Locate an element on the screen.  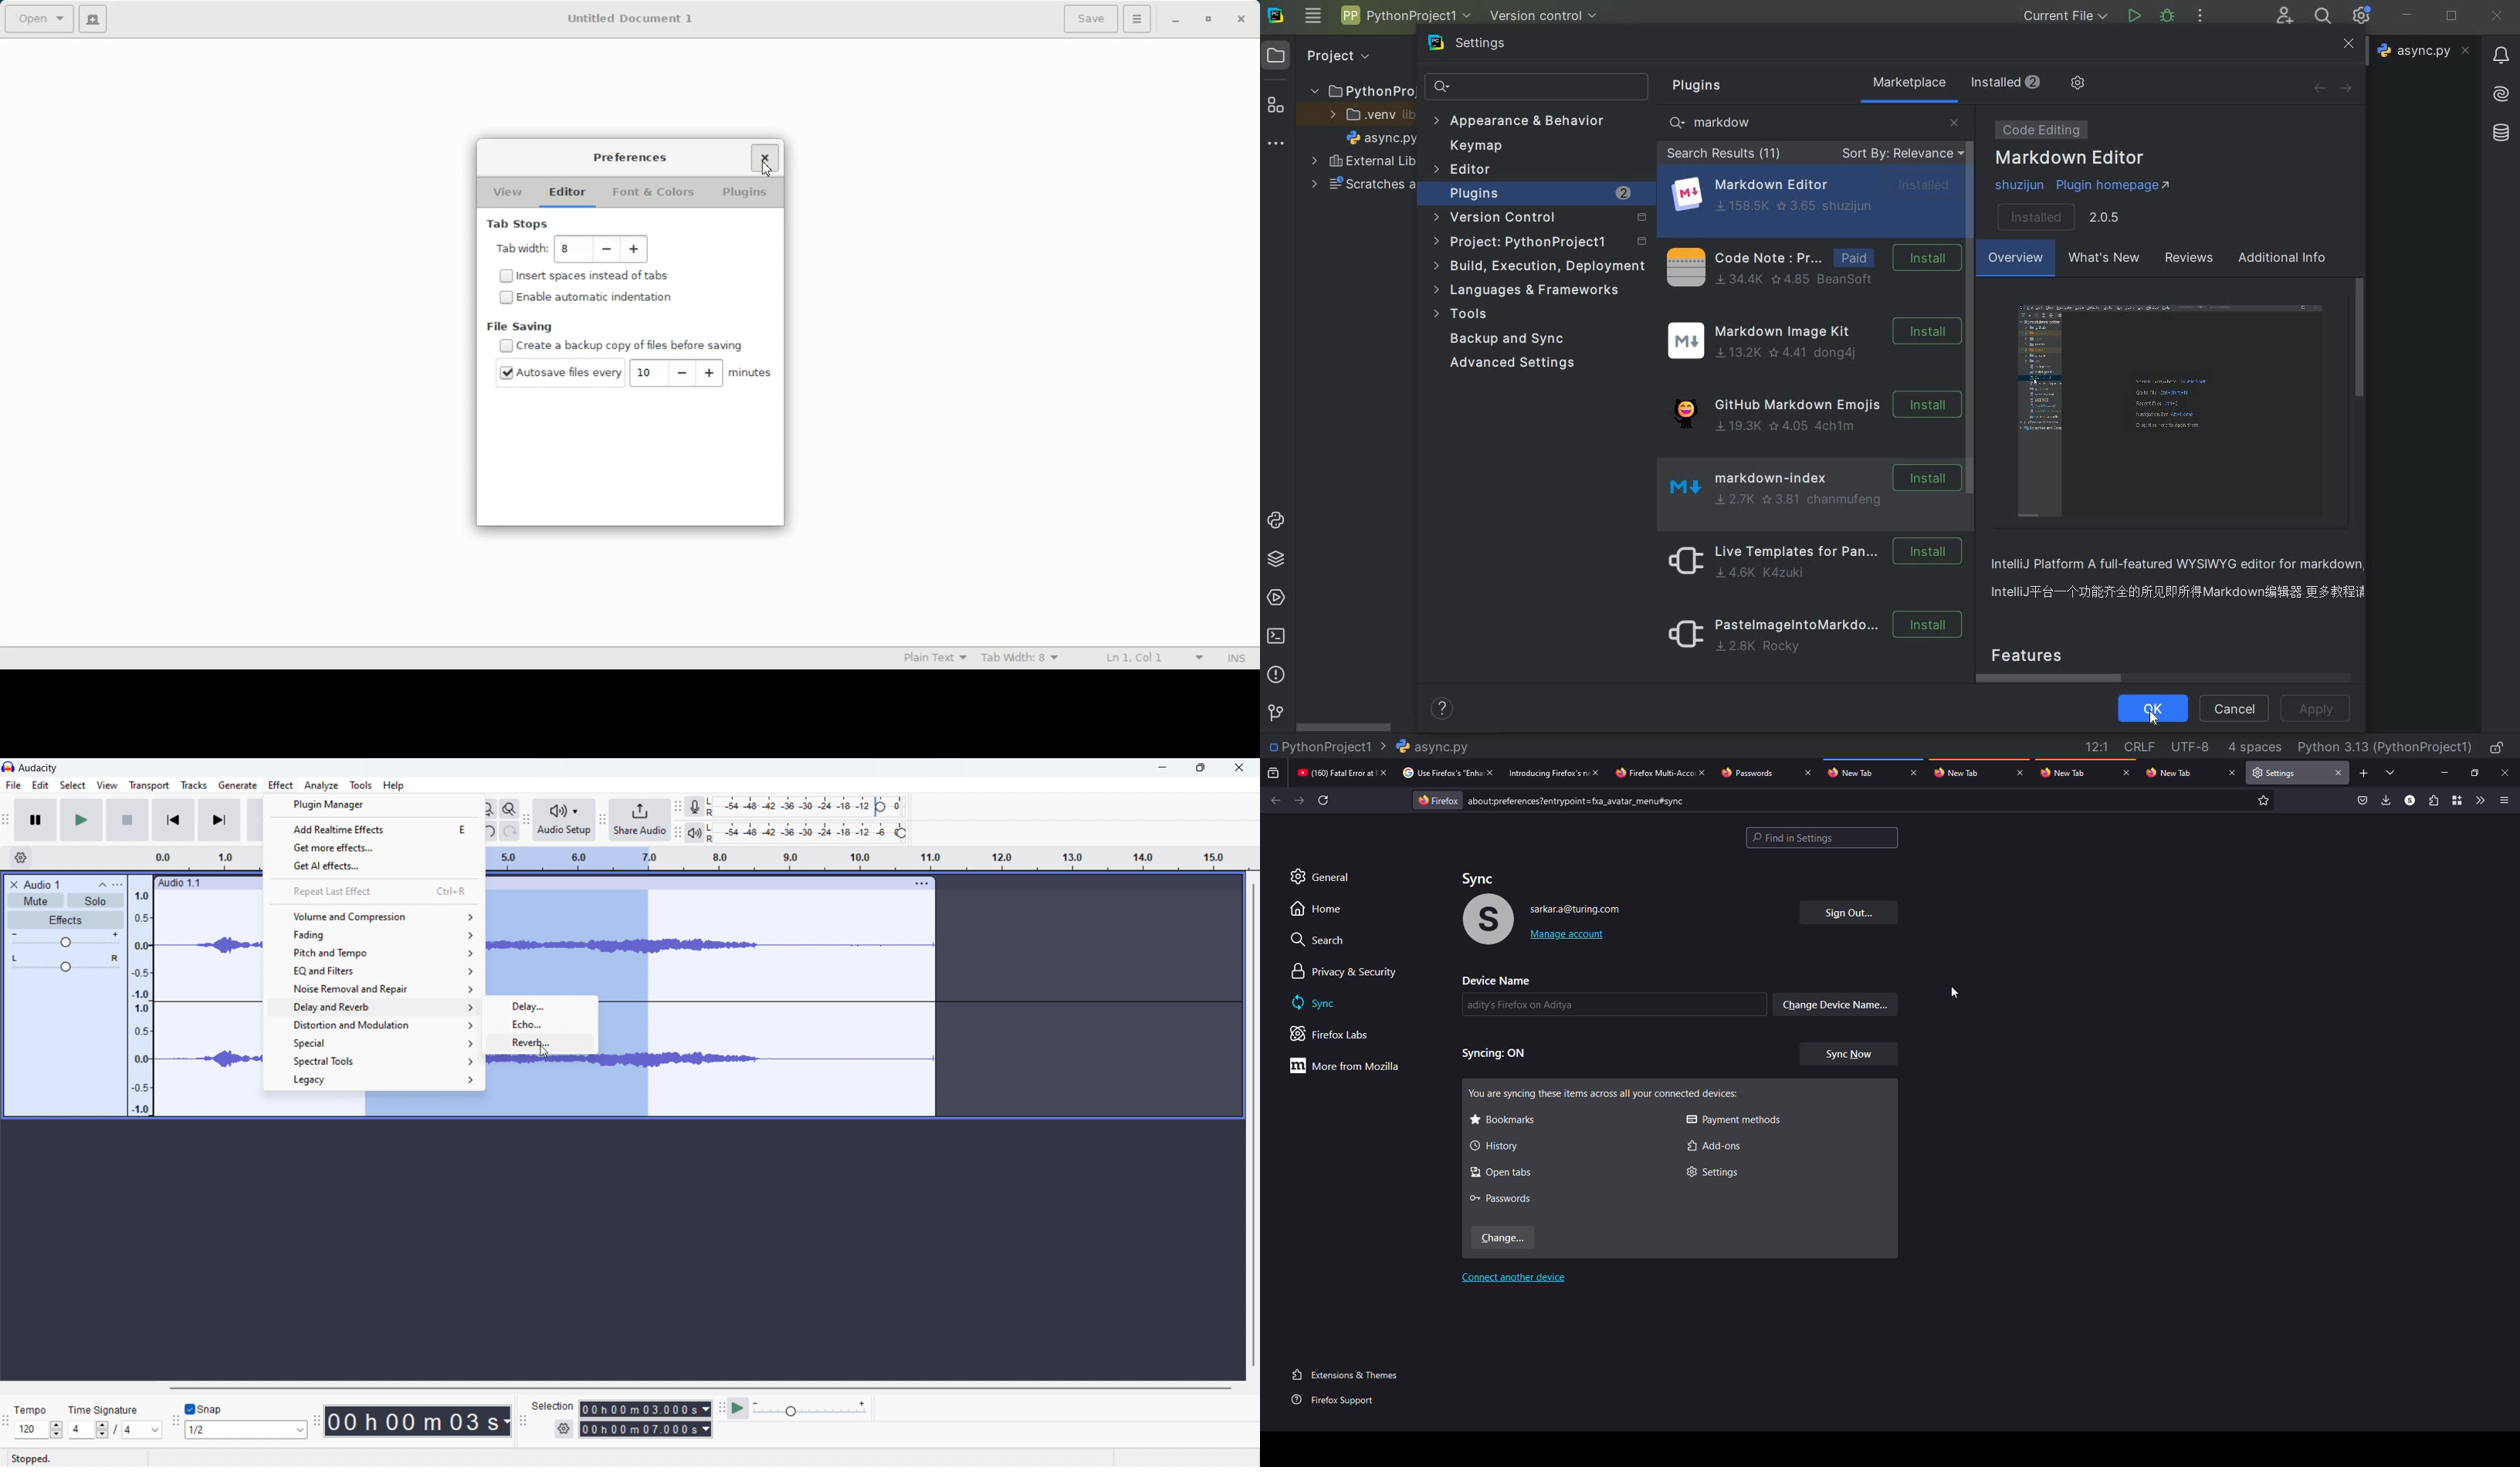
maximize is located at coordinates (2475, 772).